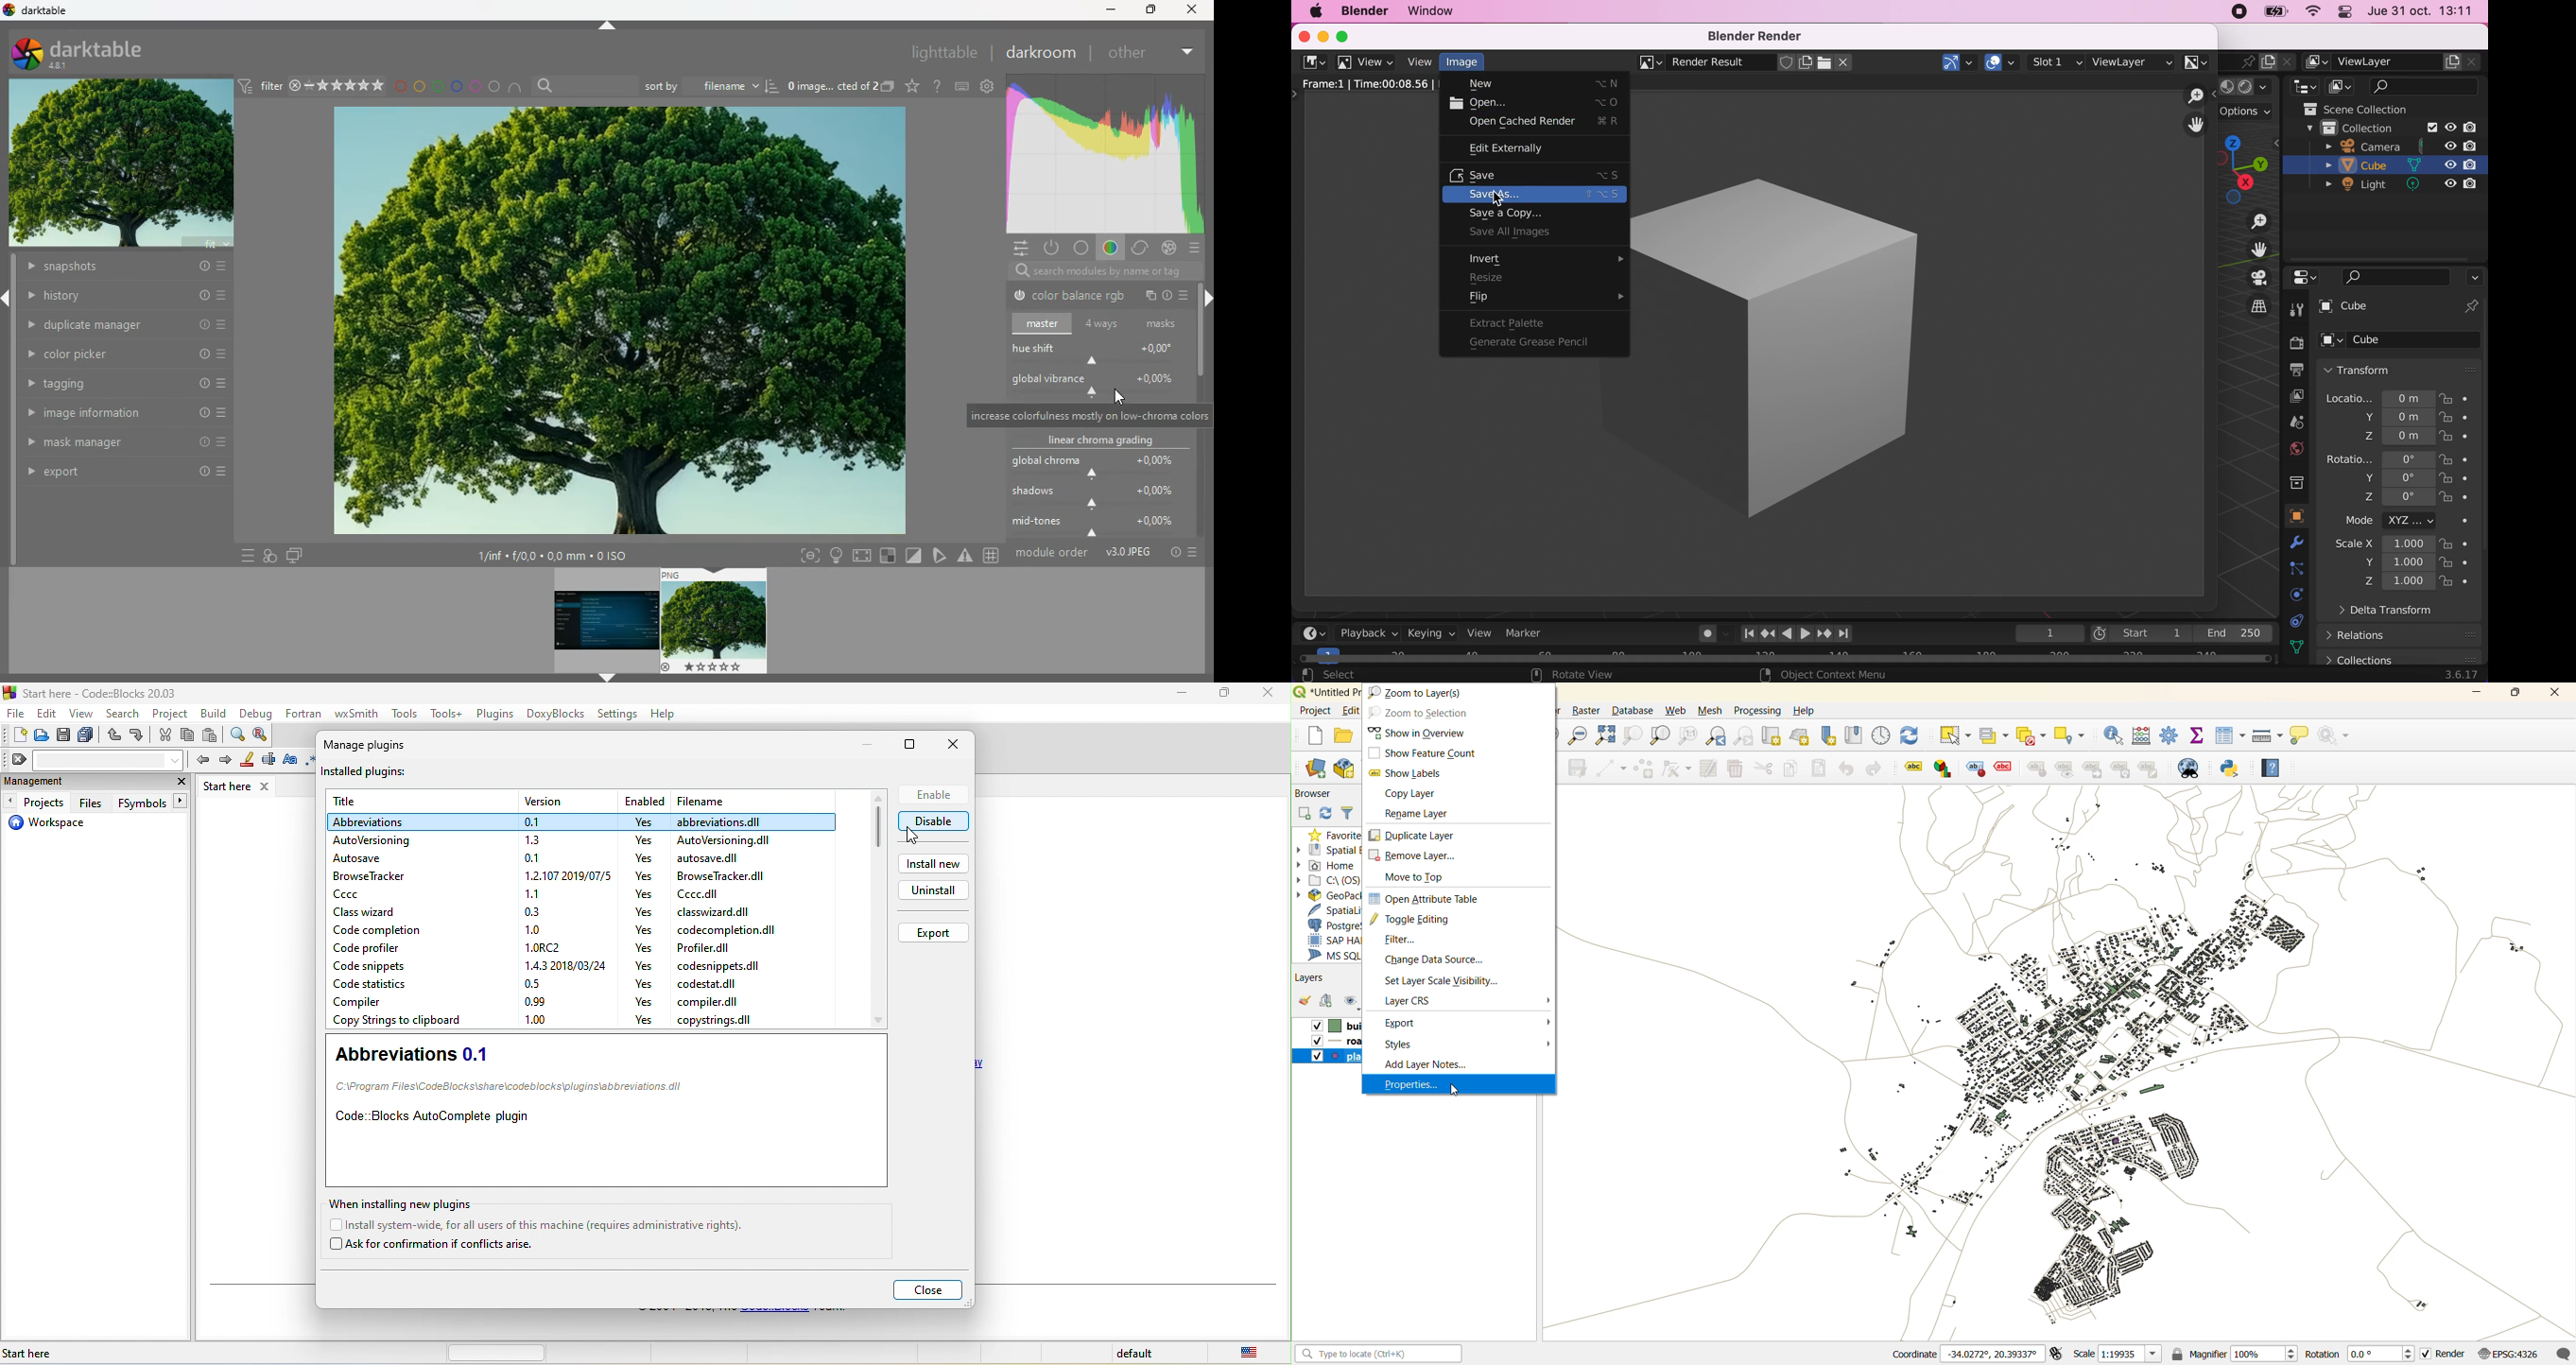 The height and width of the screenshot is (1372, 2576). I want to click on image, so click(122, 165).